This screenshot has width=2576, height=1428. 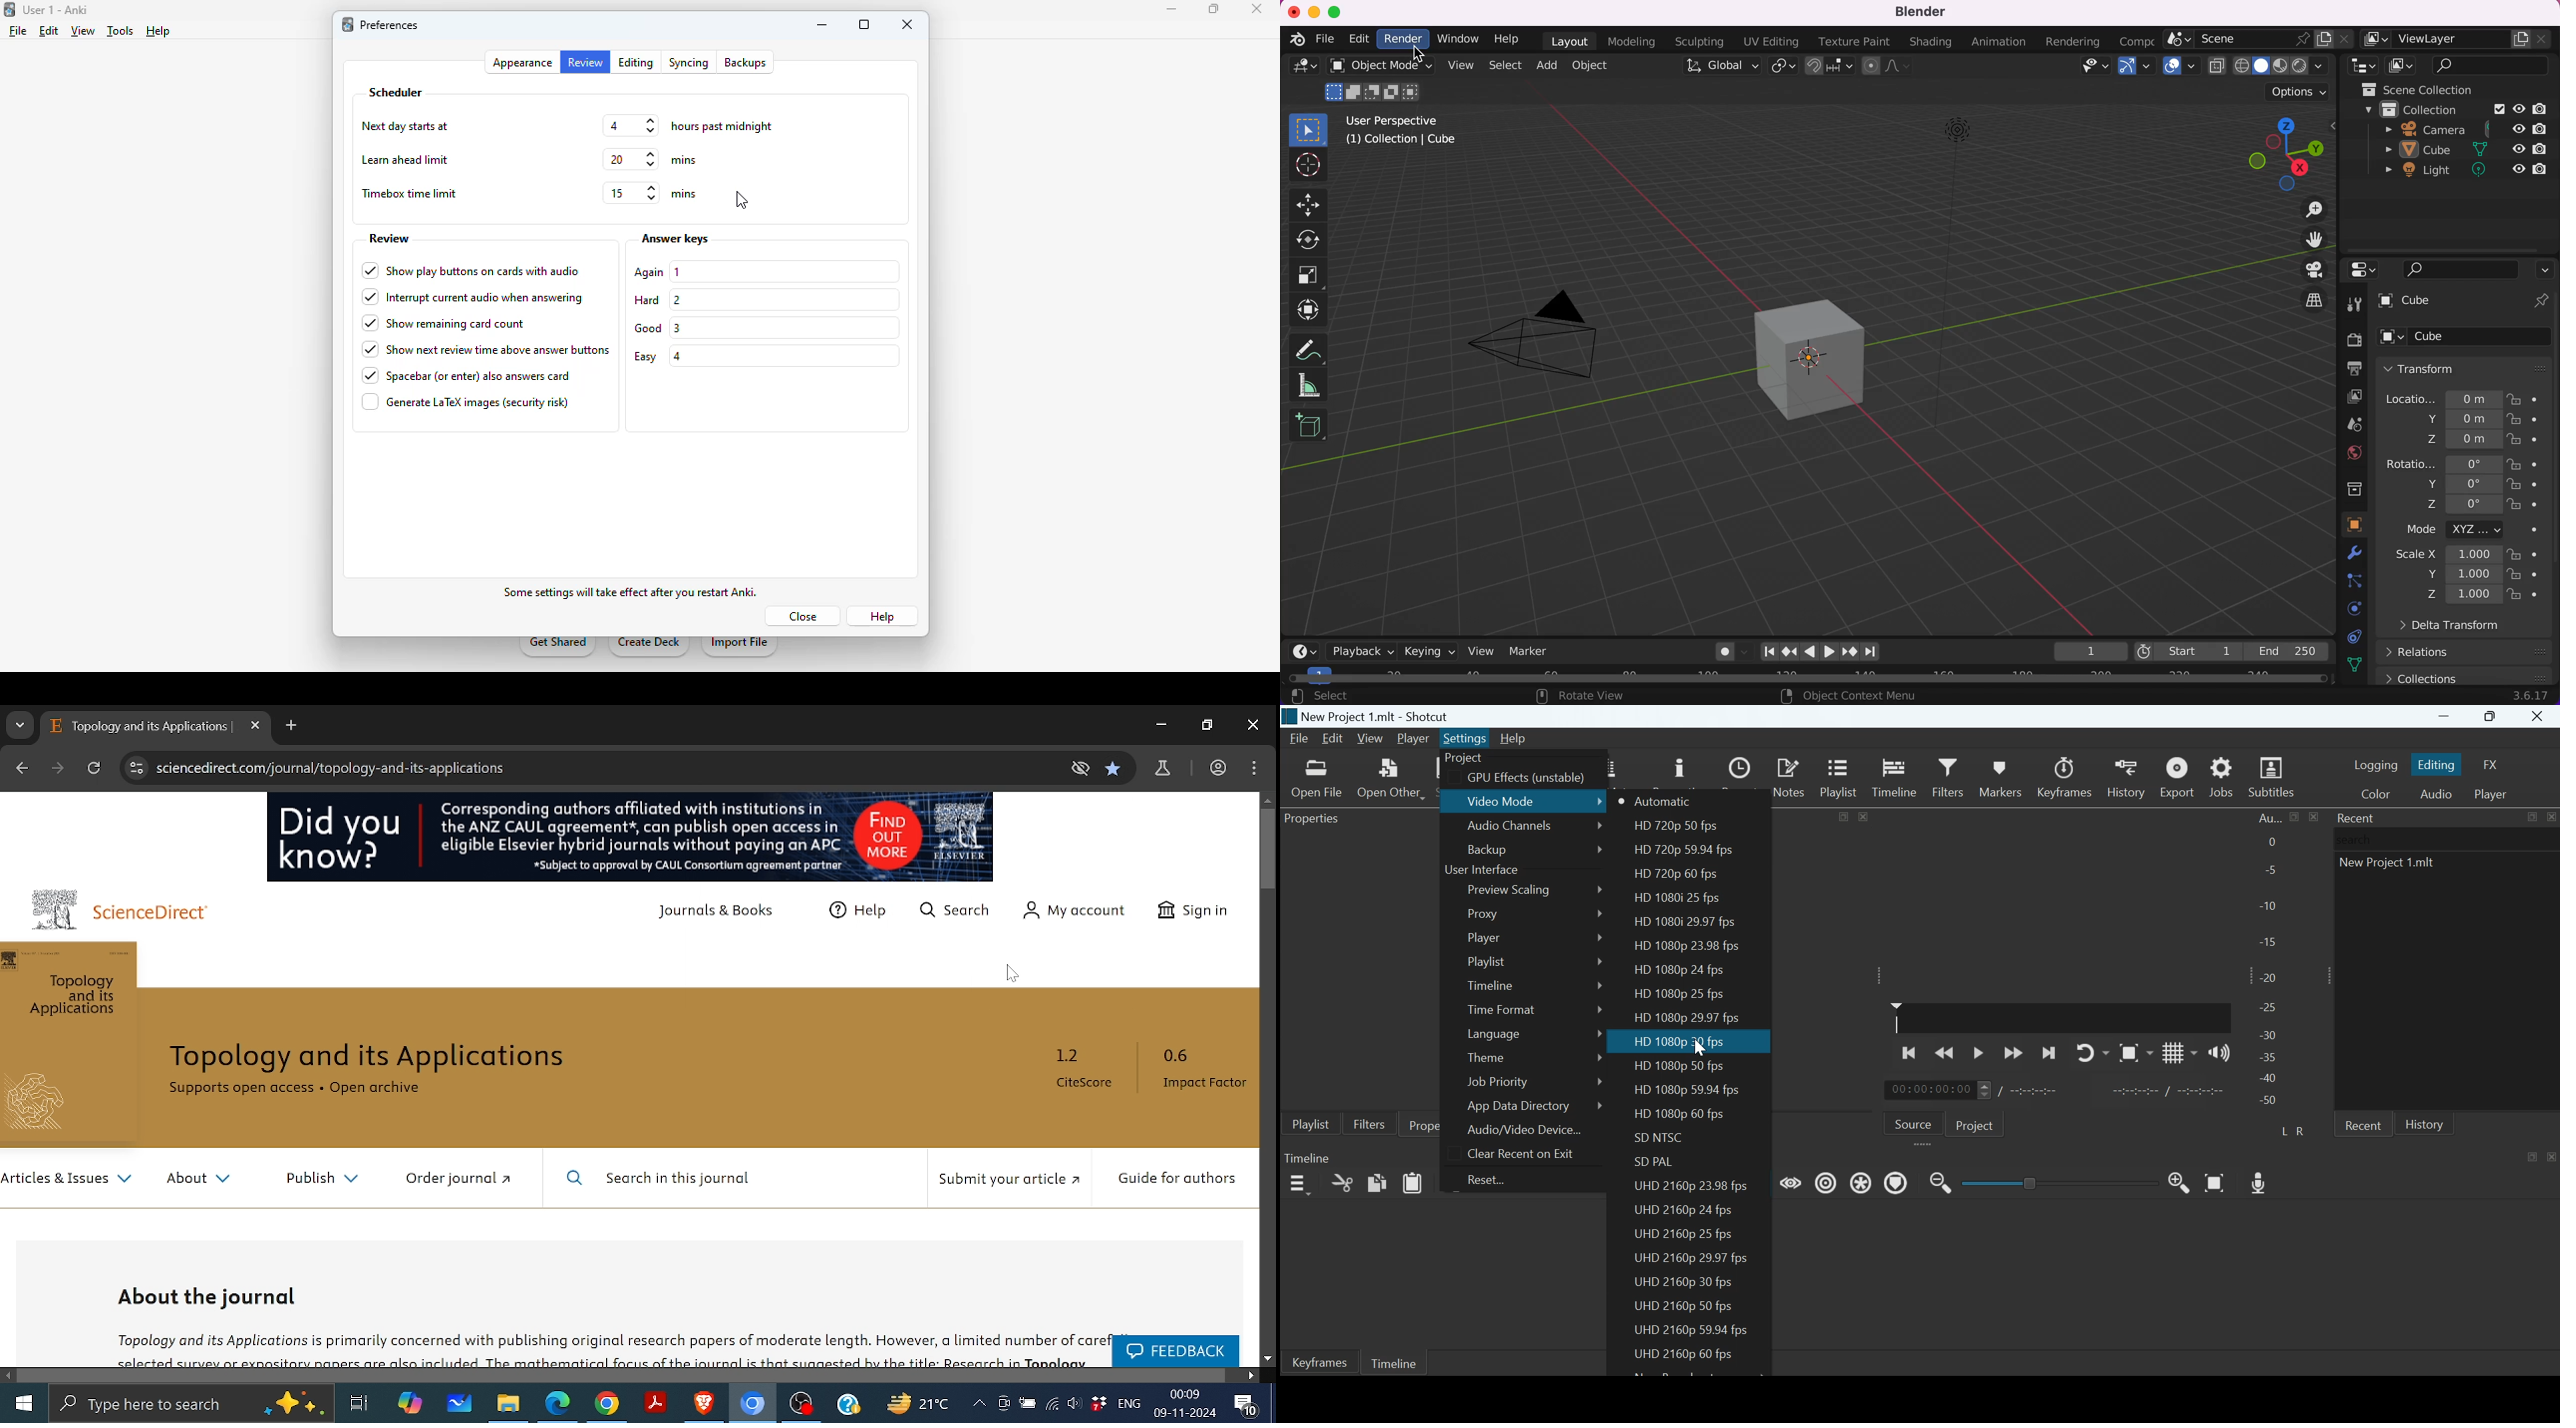 What do you see at coordinates (2286, 1130) in the screenshot?
I see `Left` at bounding box center [2286, 1130].